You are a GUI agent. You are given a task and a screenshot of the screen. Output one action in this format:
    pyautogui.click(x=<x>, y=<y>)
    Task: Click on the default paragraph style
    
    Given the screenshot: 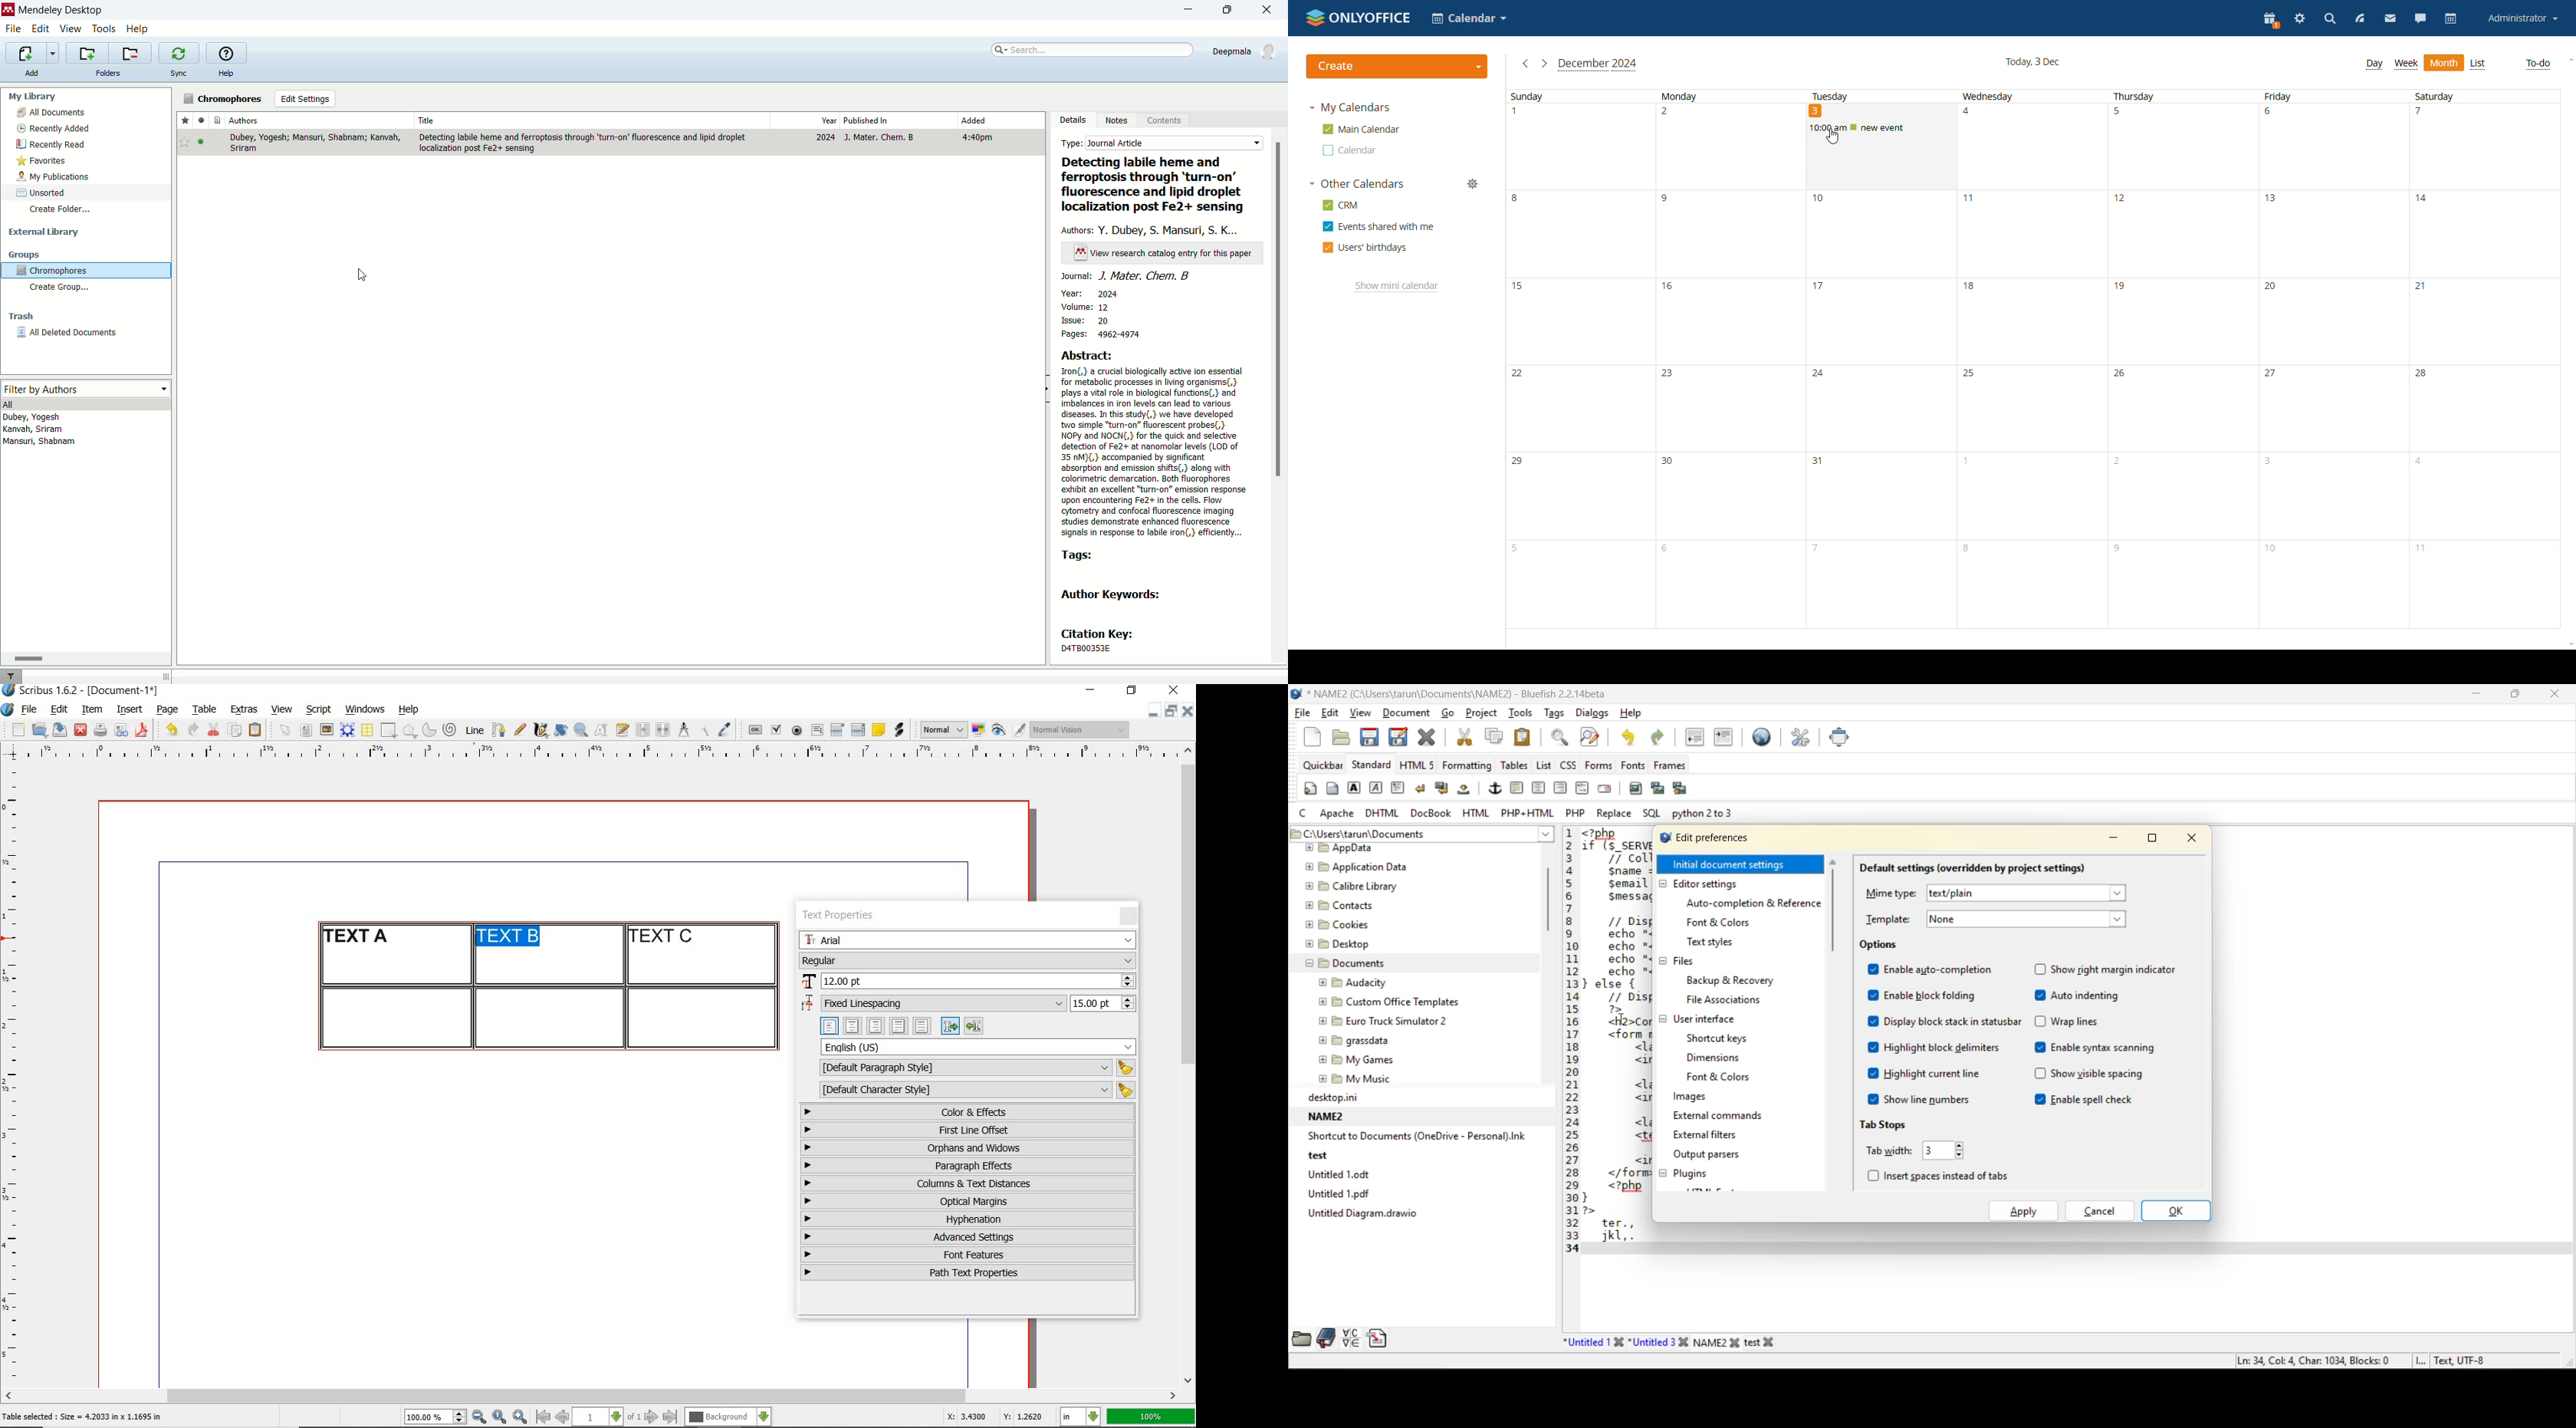 What is the action you would take?
    pyautogui.click(x=974, y=1068)
    